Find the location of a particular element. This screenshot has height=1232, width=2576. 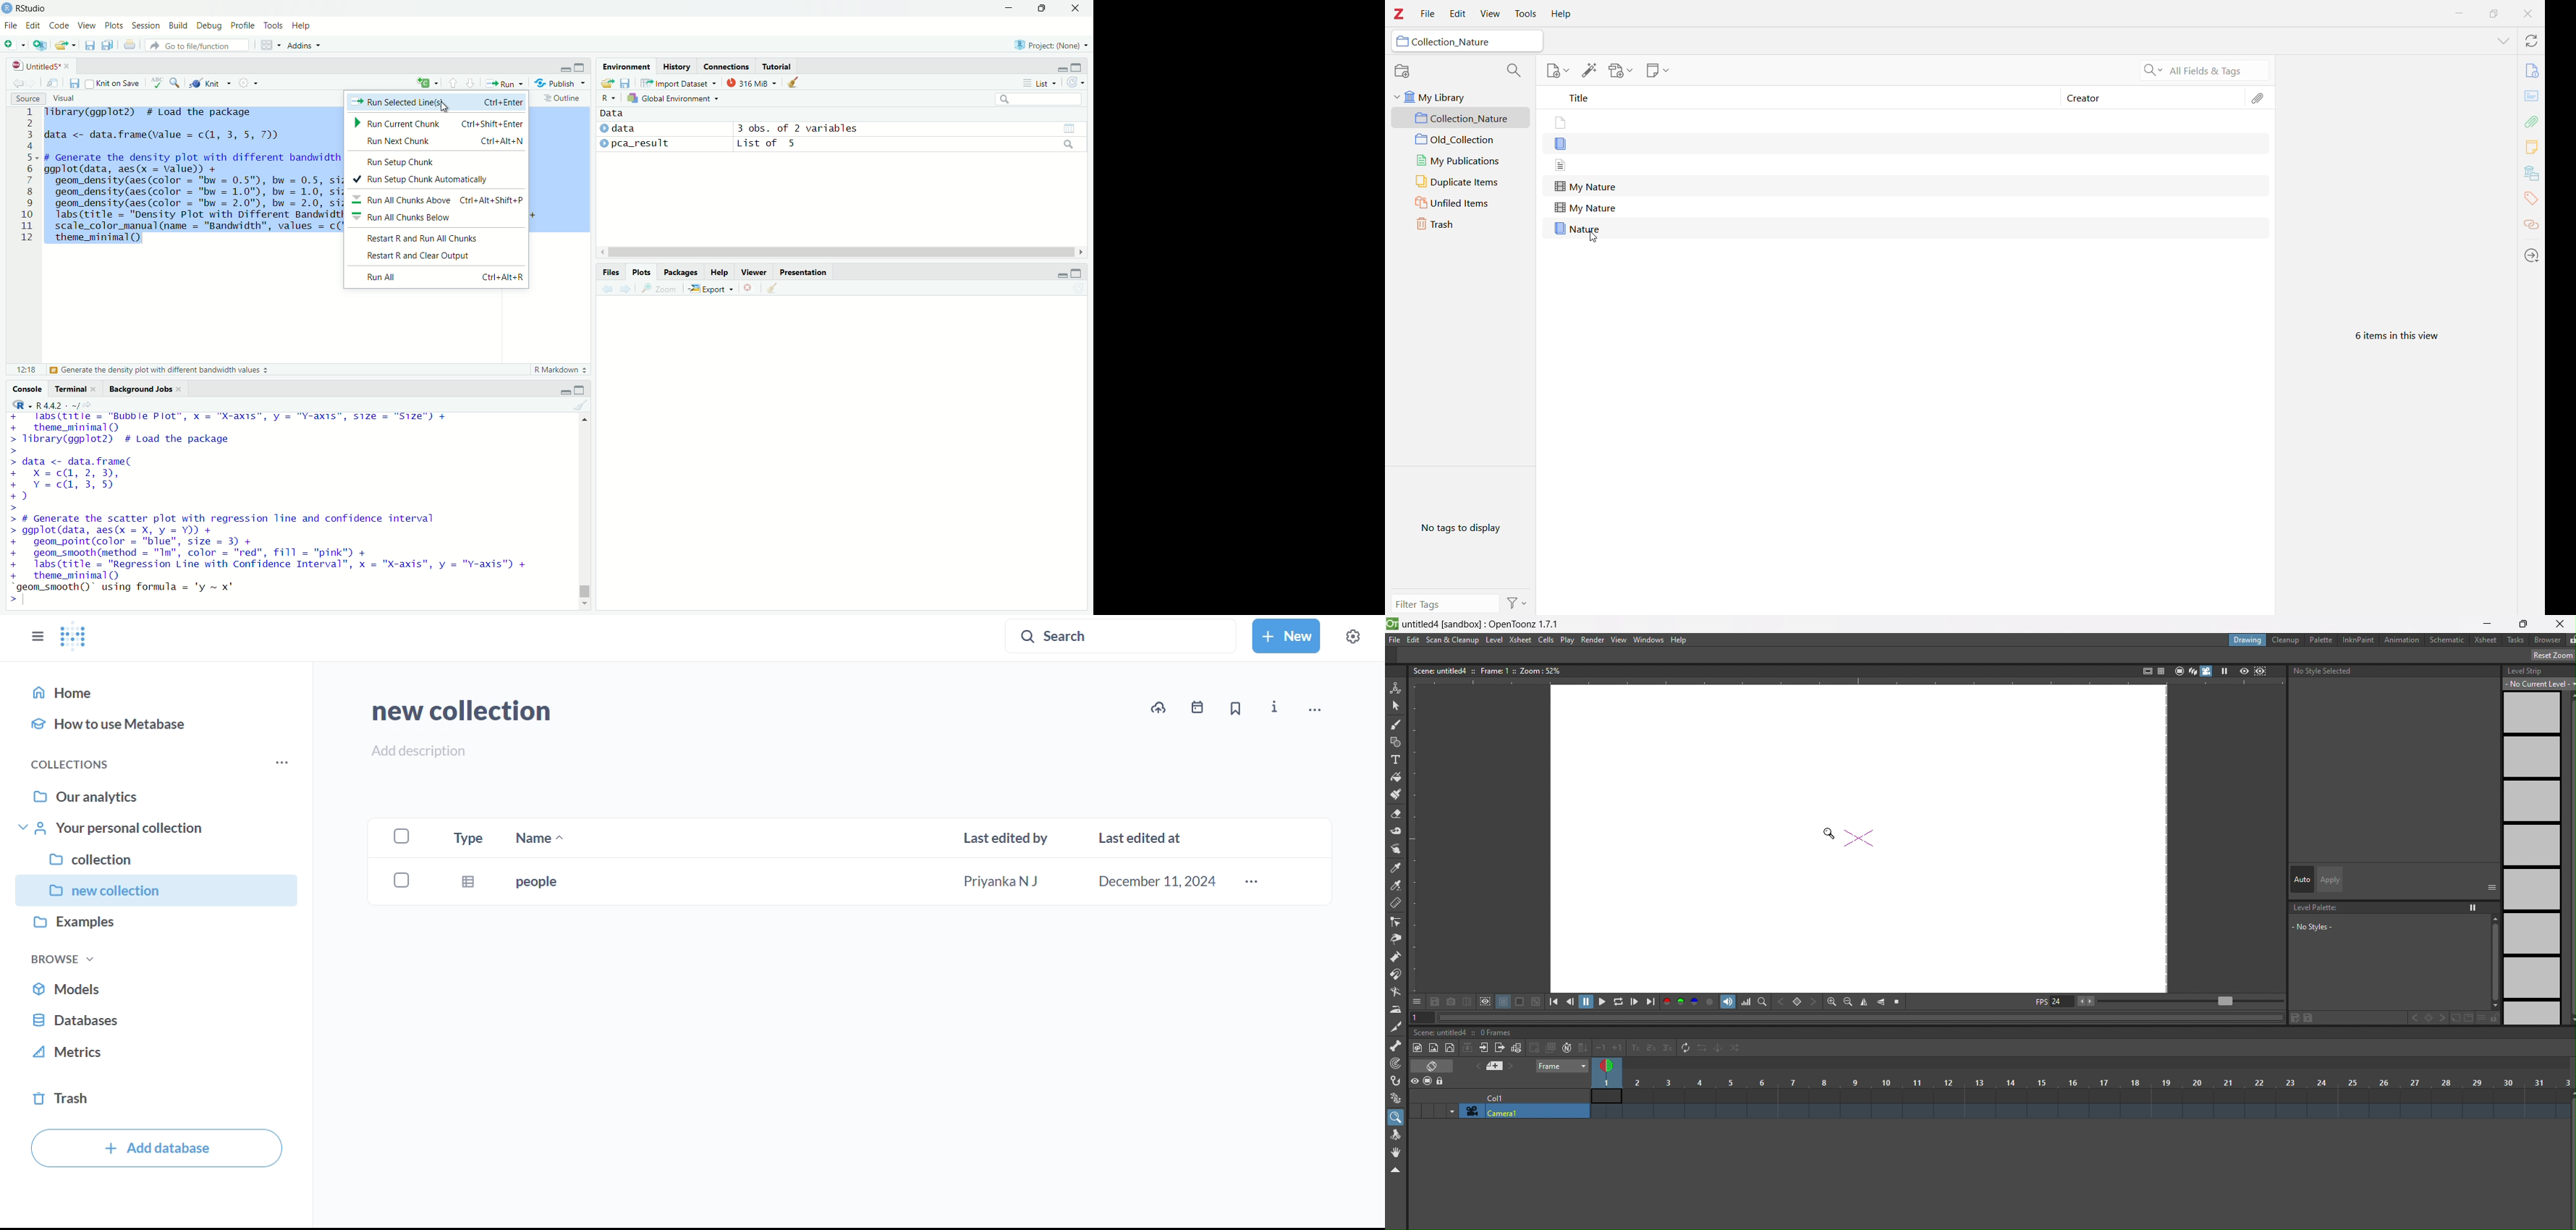

item without title  is located at coordinates (1561, 165).